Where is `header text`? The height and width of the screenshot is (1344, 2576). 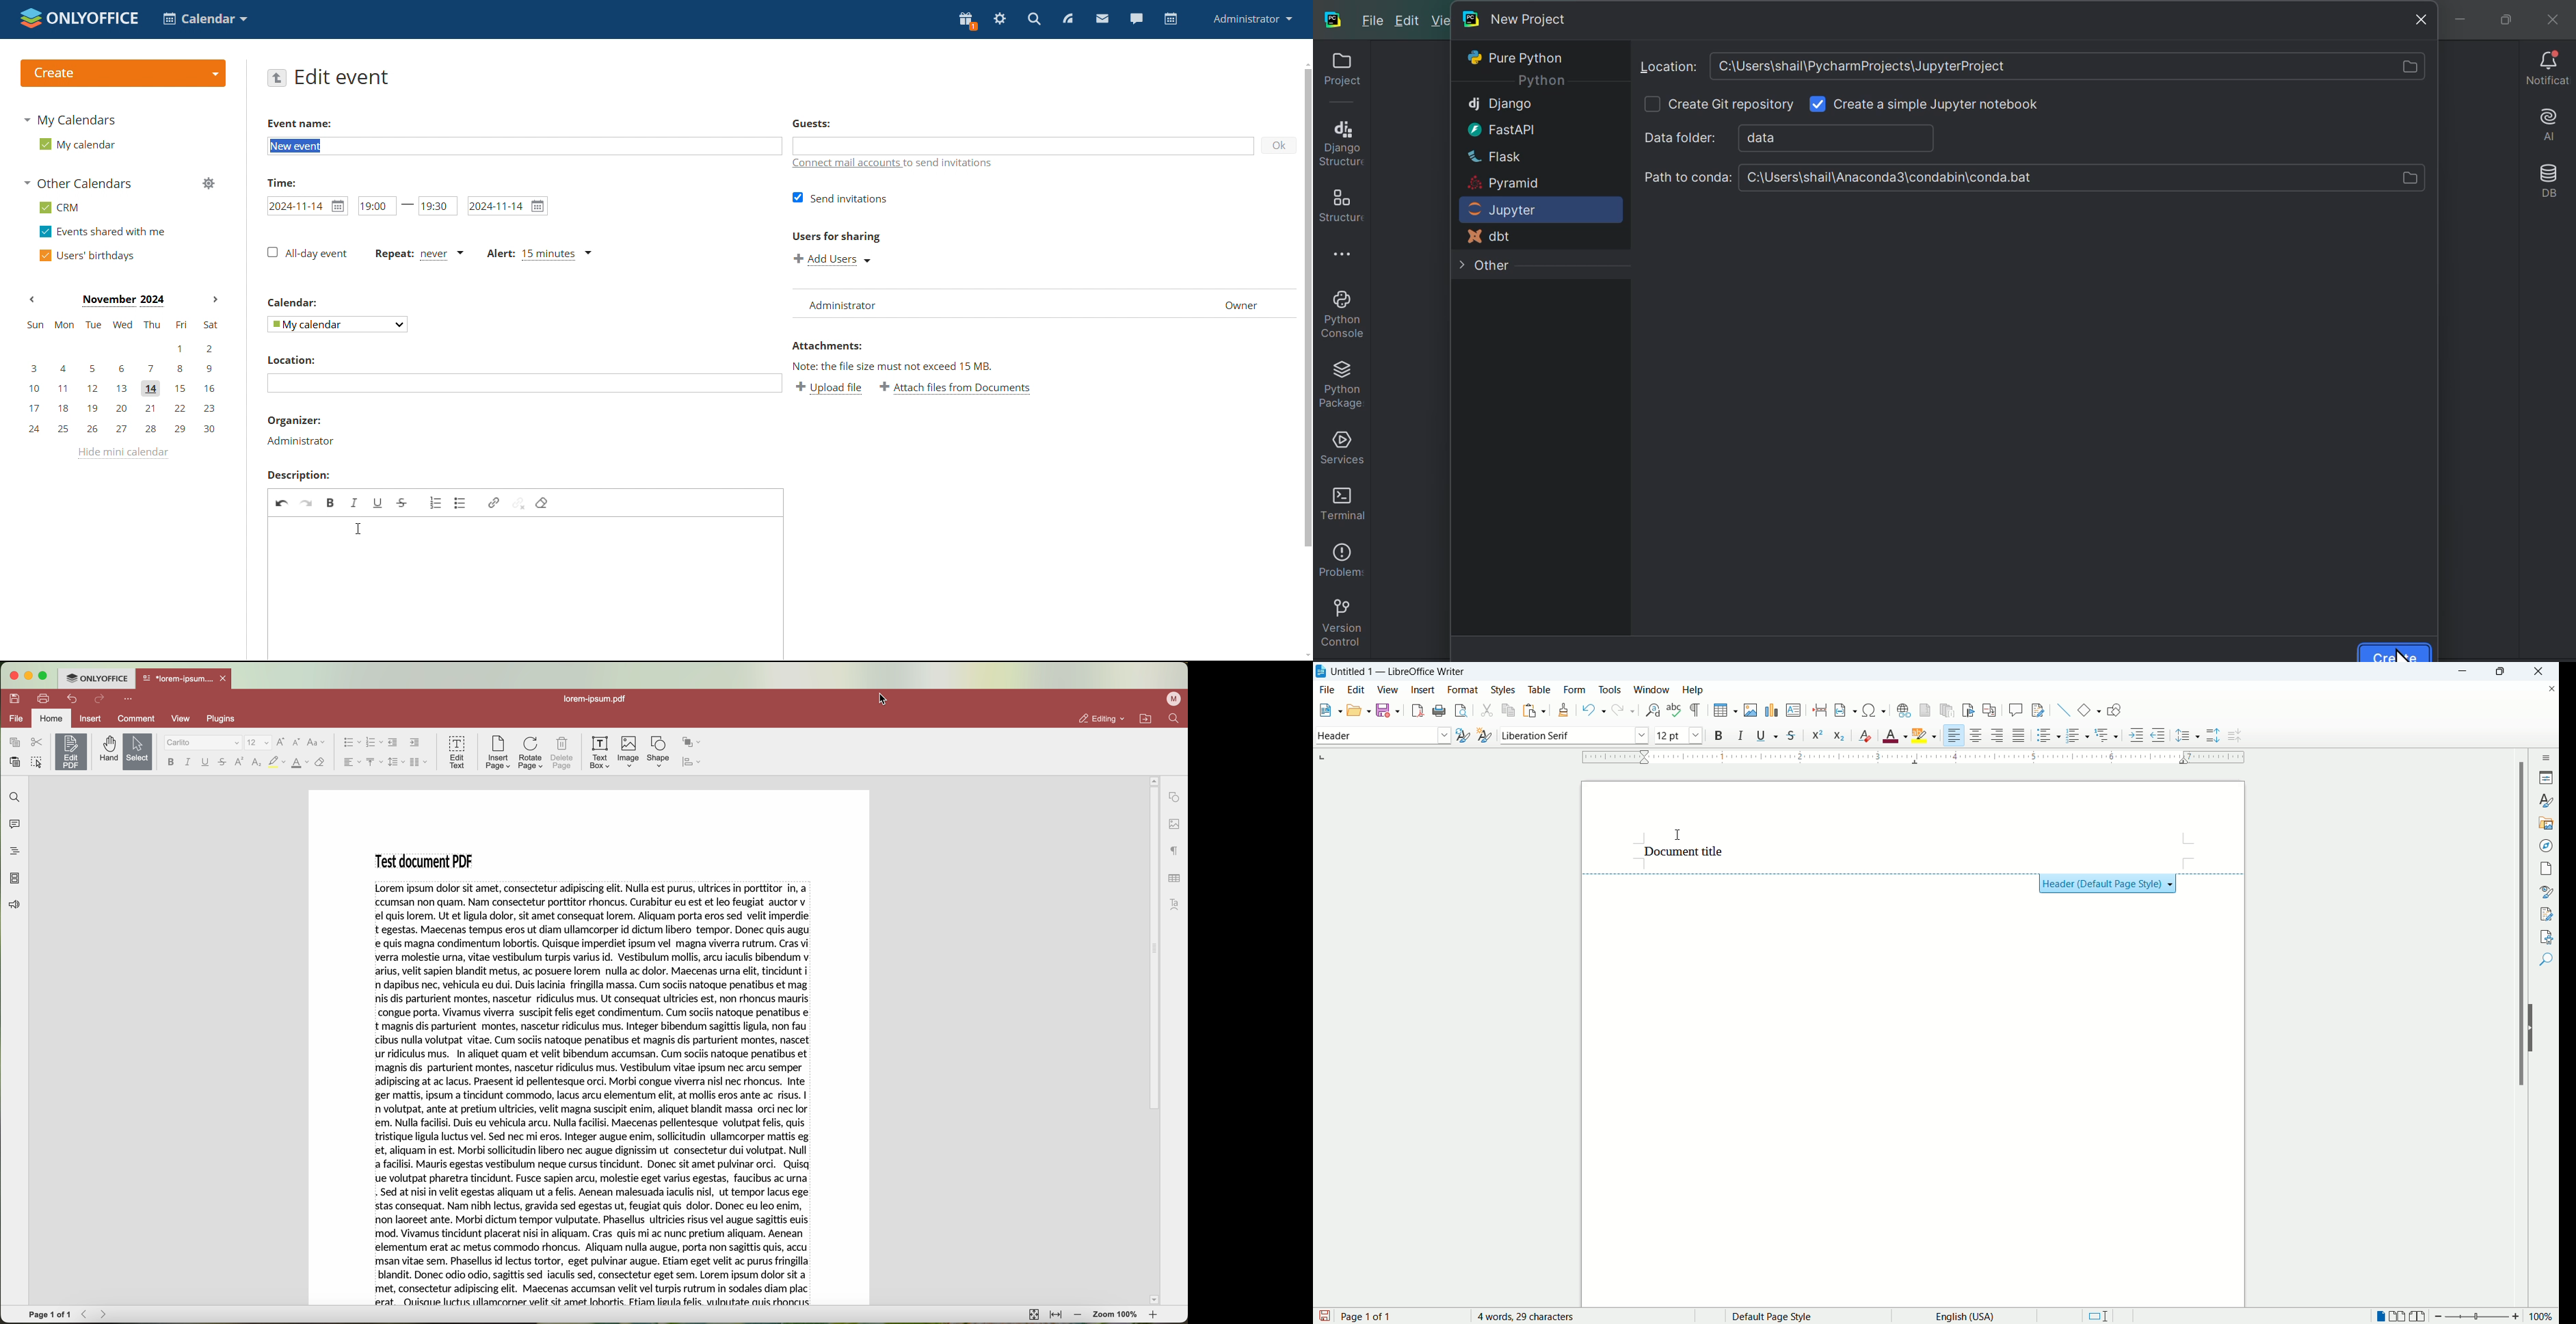
header text is located at coordinates (1686, 851).